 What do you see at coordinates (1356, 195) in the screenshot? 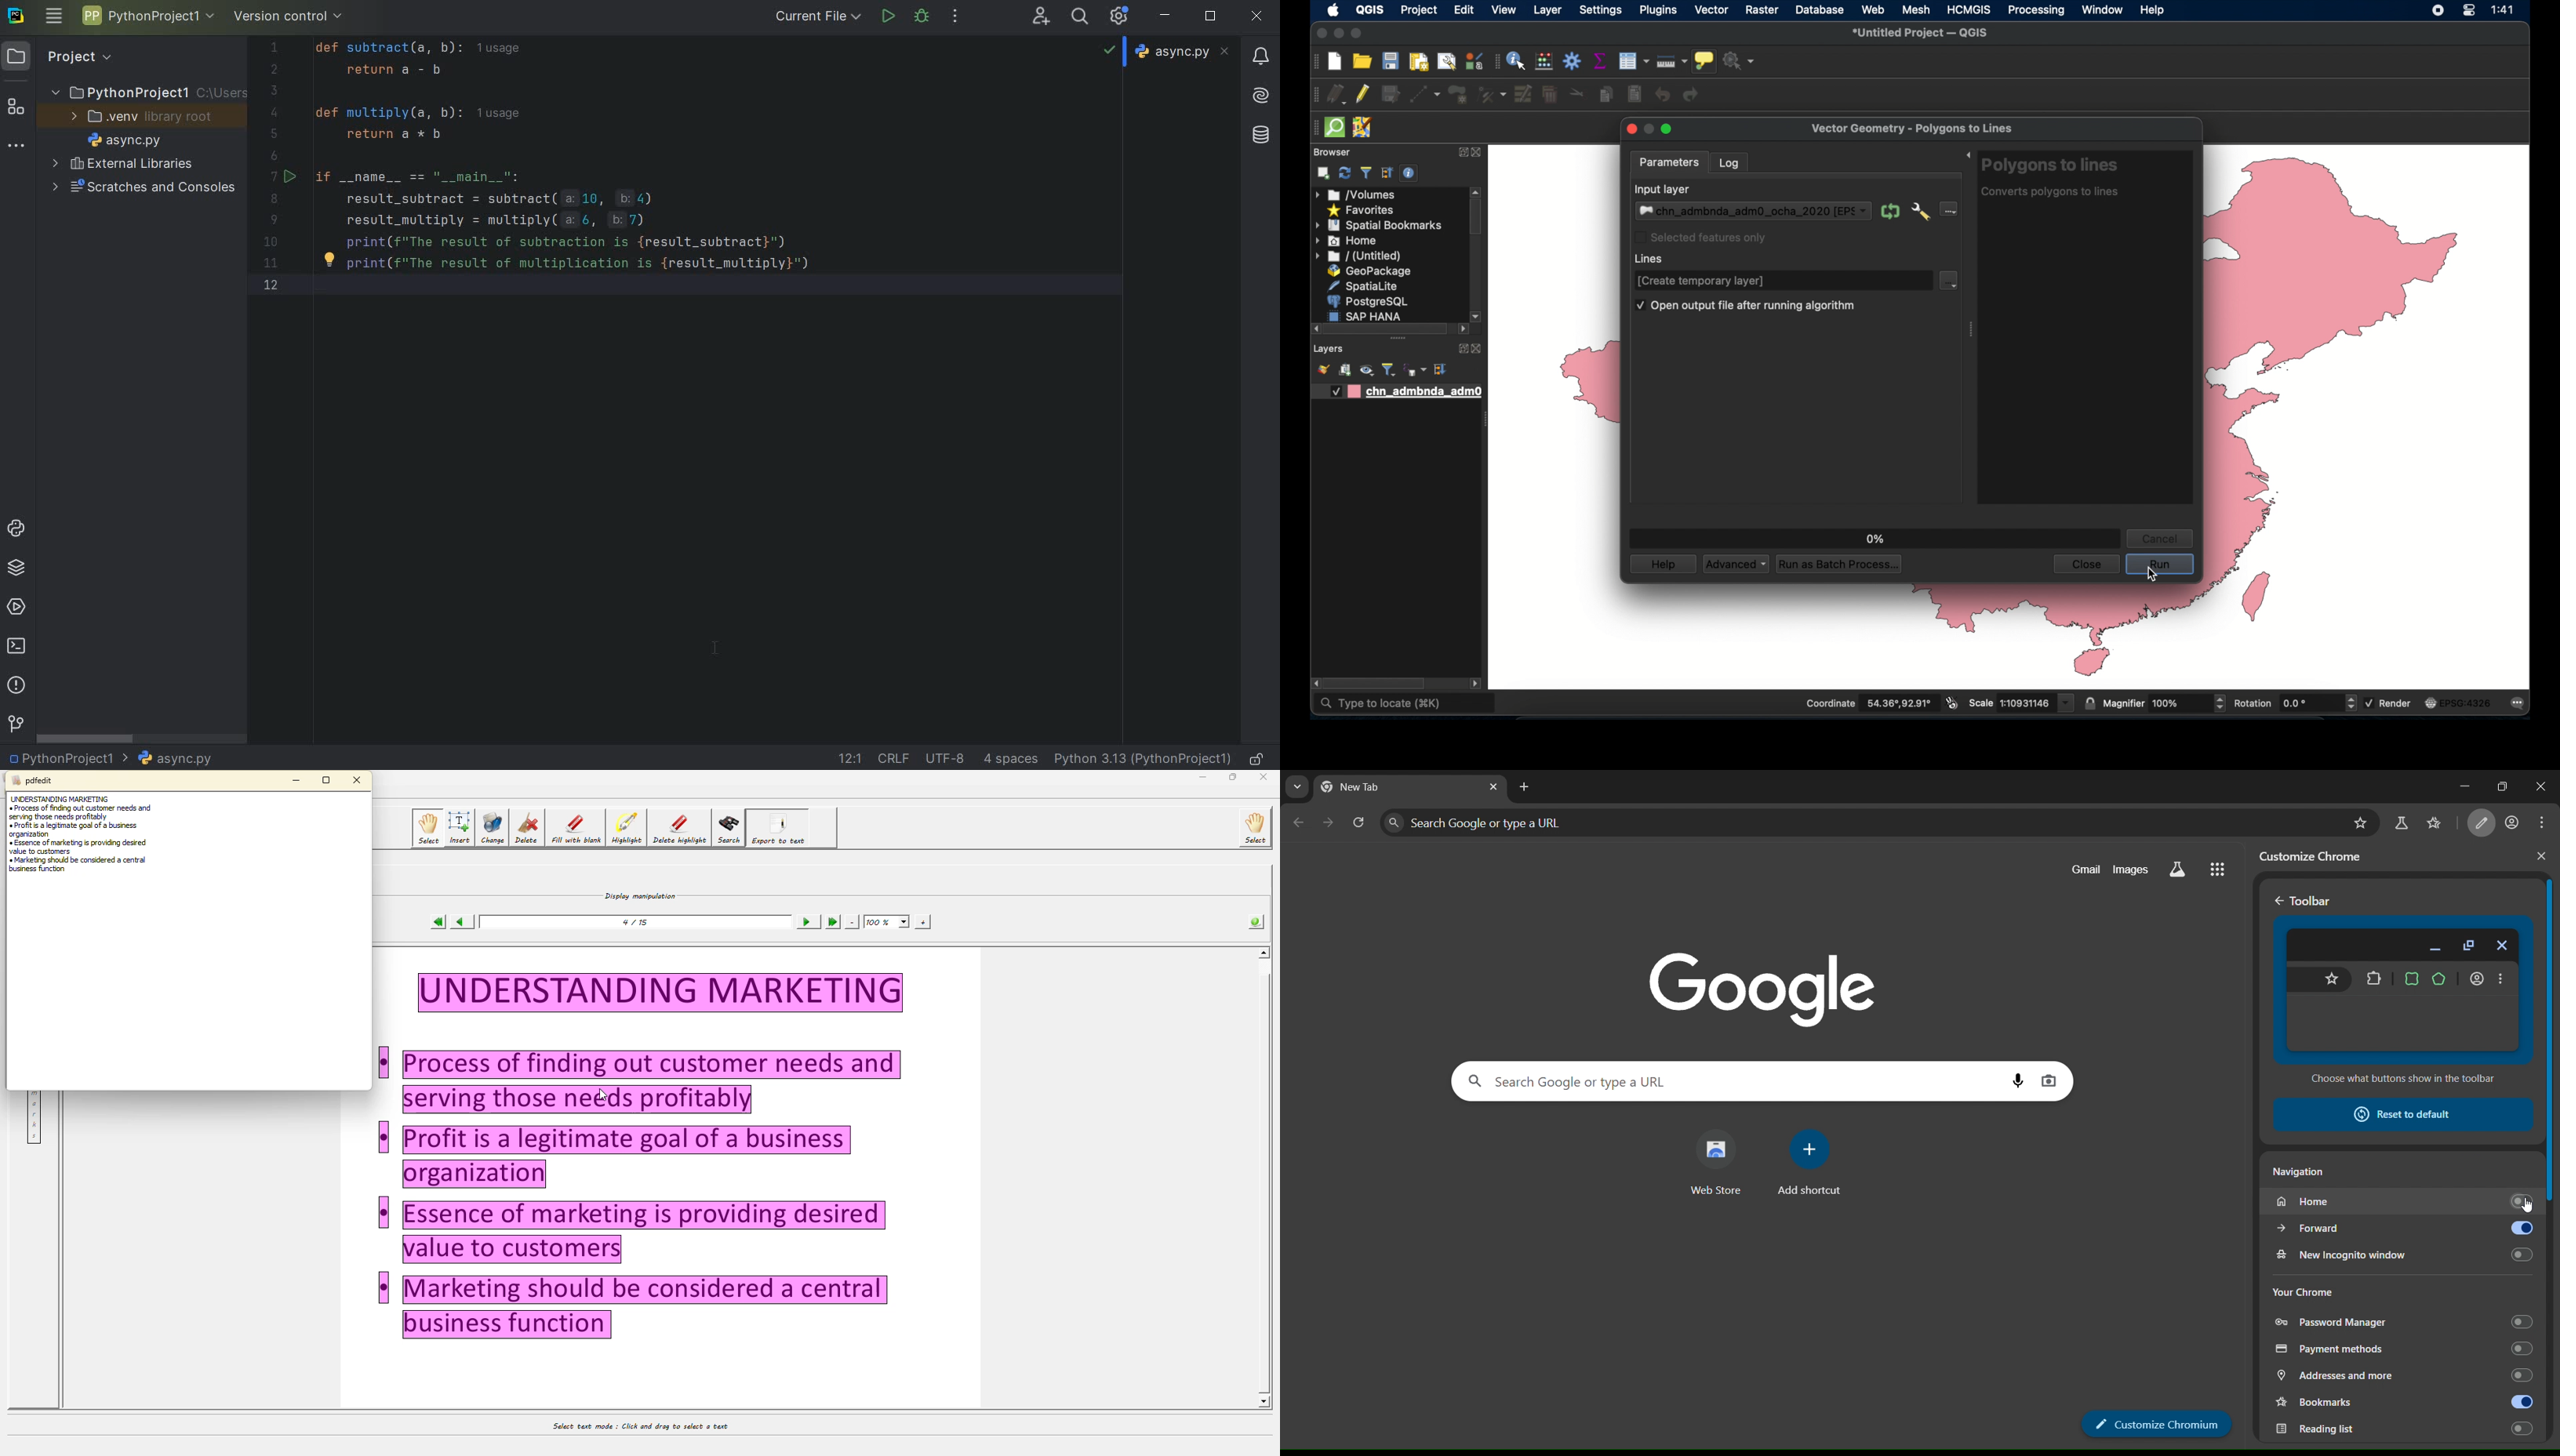
I see `volumes` at bounding box center [1356, 195].